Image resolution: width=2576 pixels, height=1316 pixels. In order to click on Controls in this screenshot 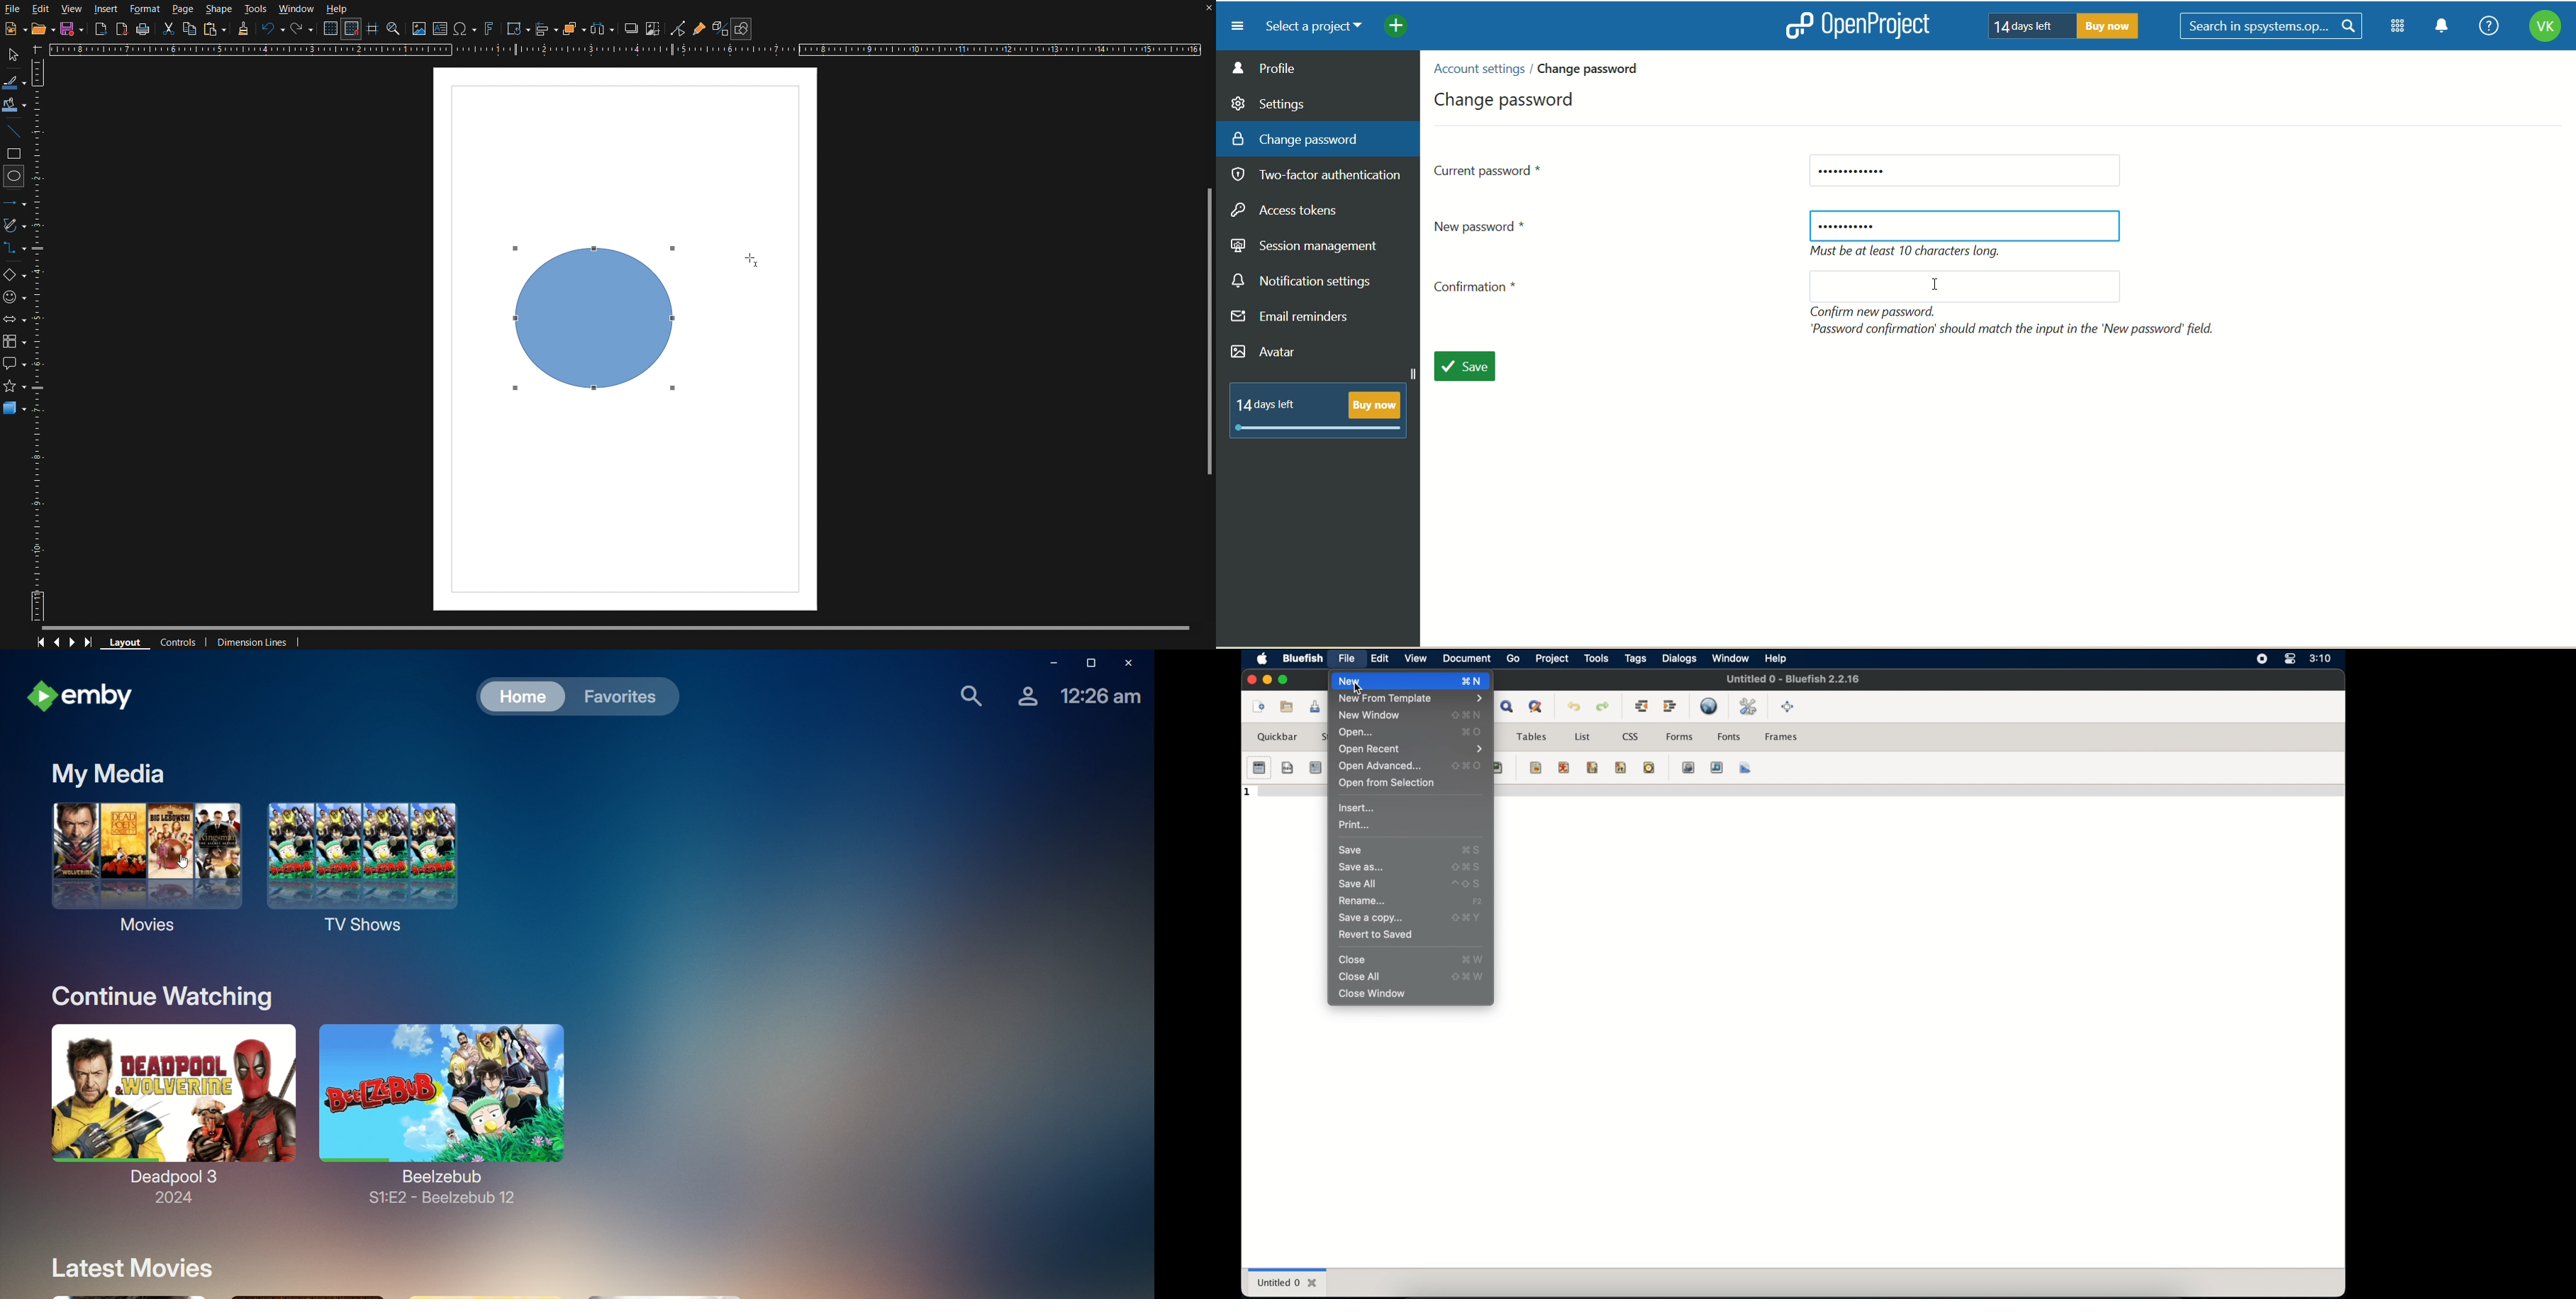, I will do `click(179, 640)`.